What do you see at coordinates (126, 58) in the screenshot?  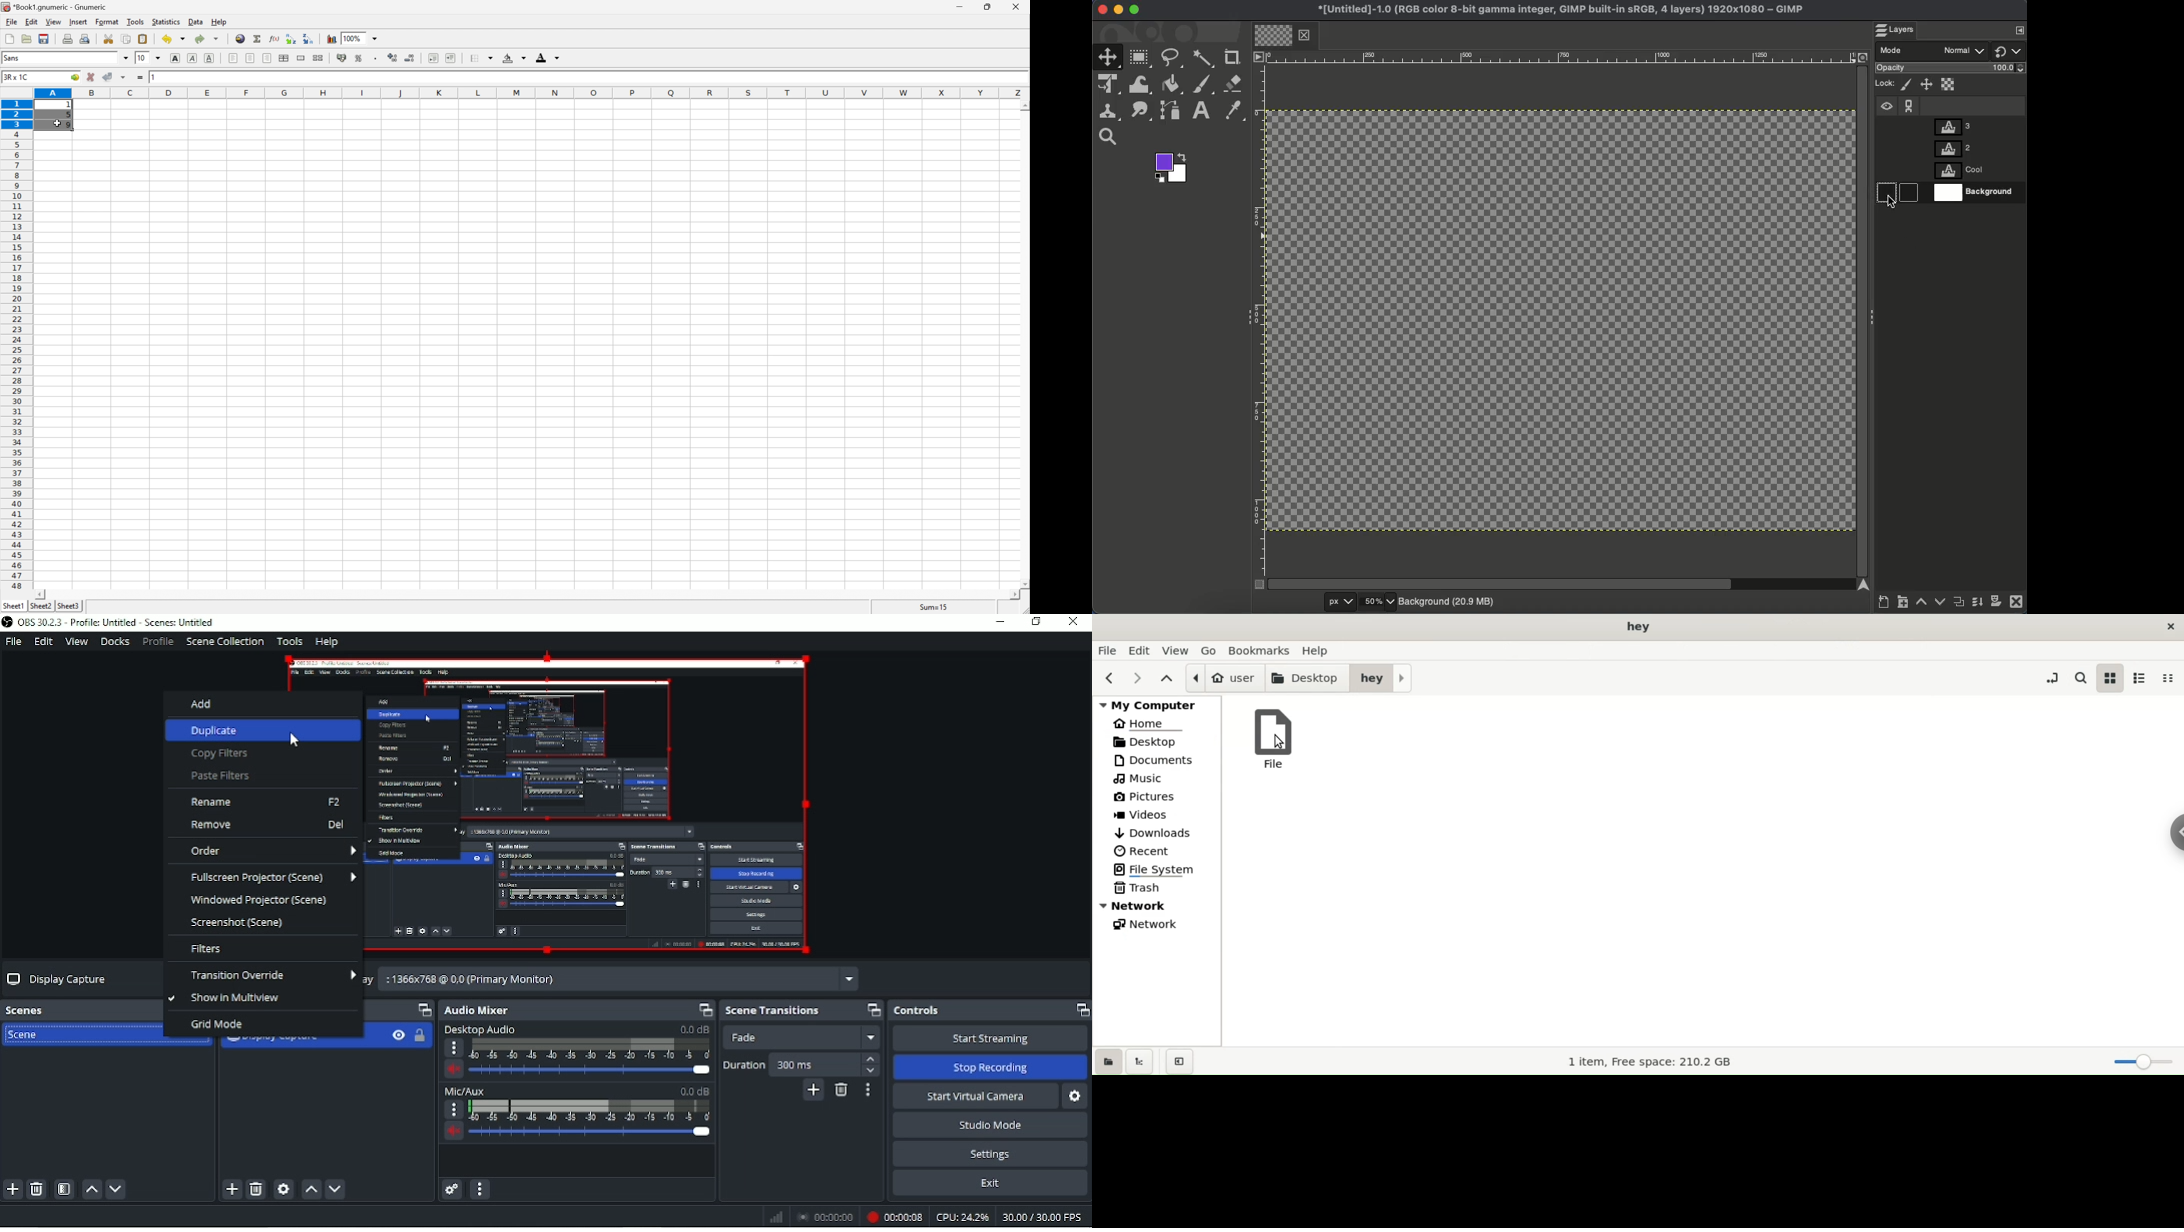 I see `drop down` at bounding box center [126, 58].